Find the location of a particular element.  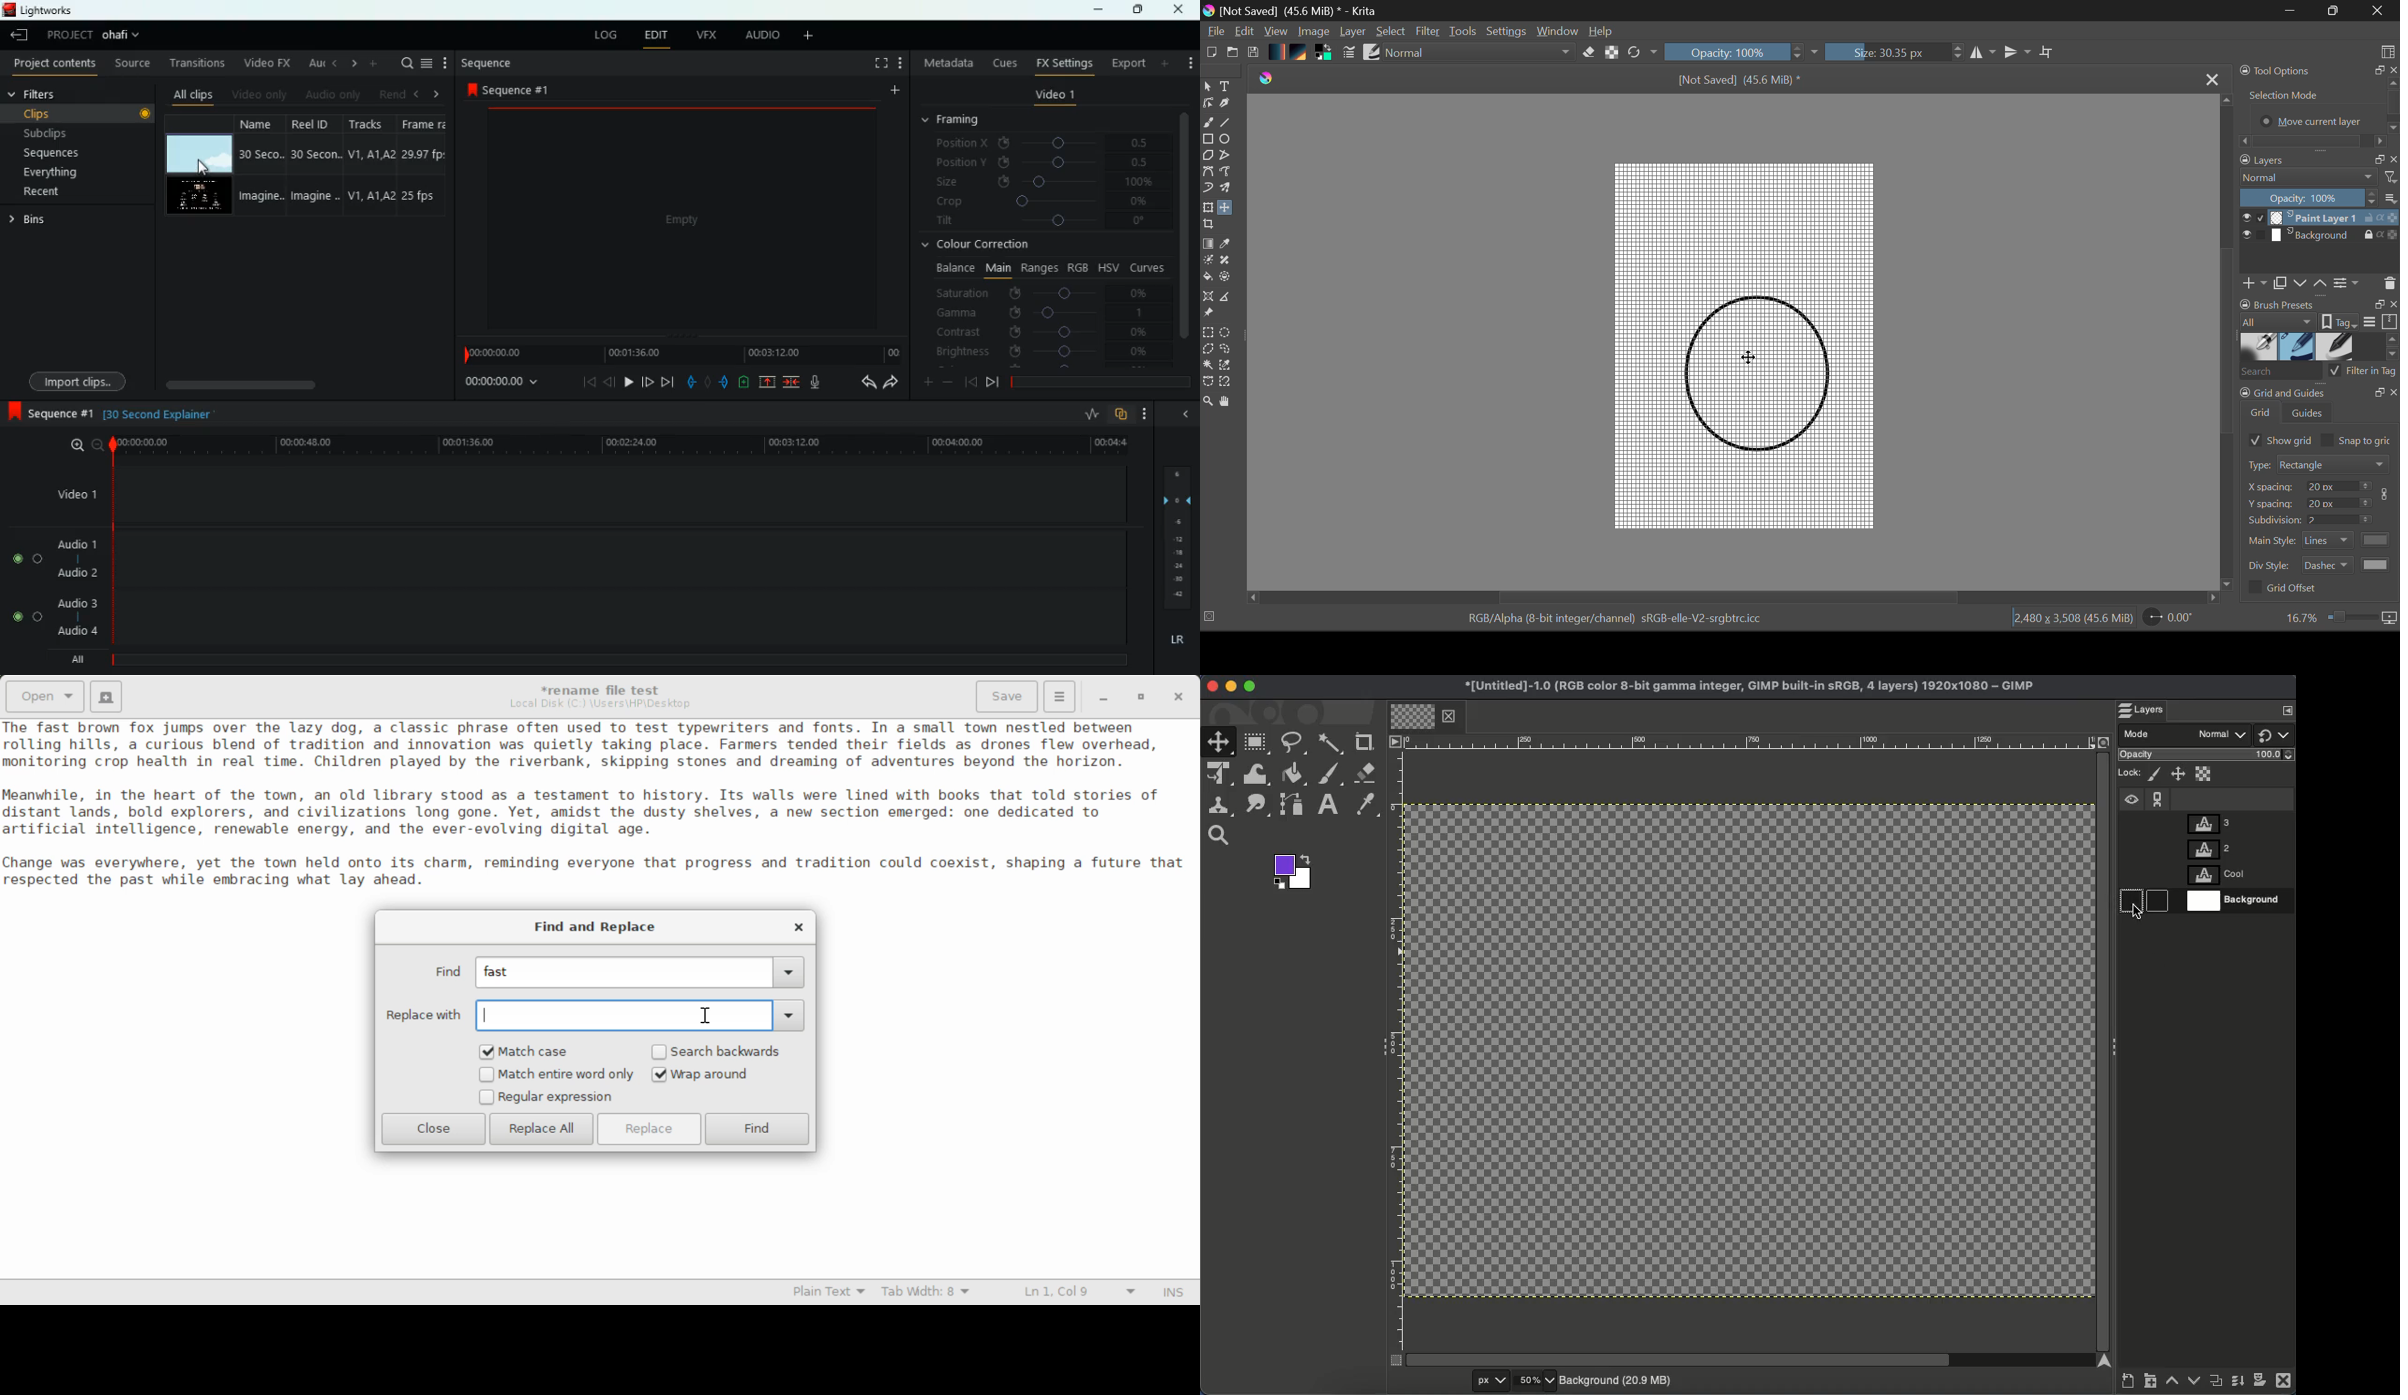

Pan is located at coordinates (1228, 402).